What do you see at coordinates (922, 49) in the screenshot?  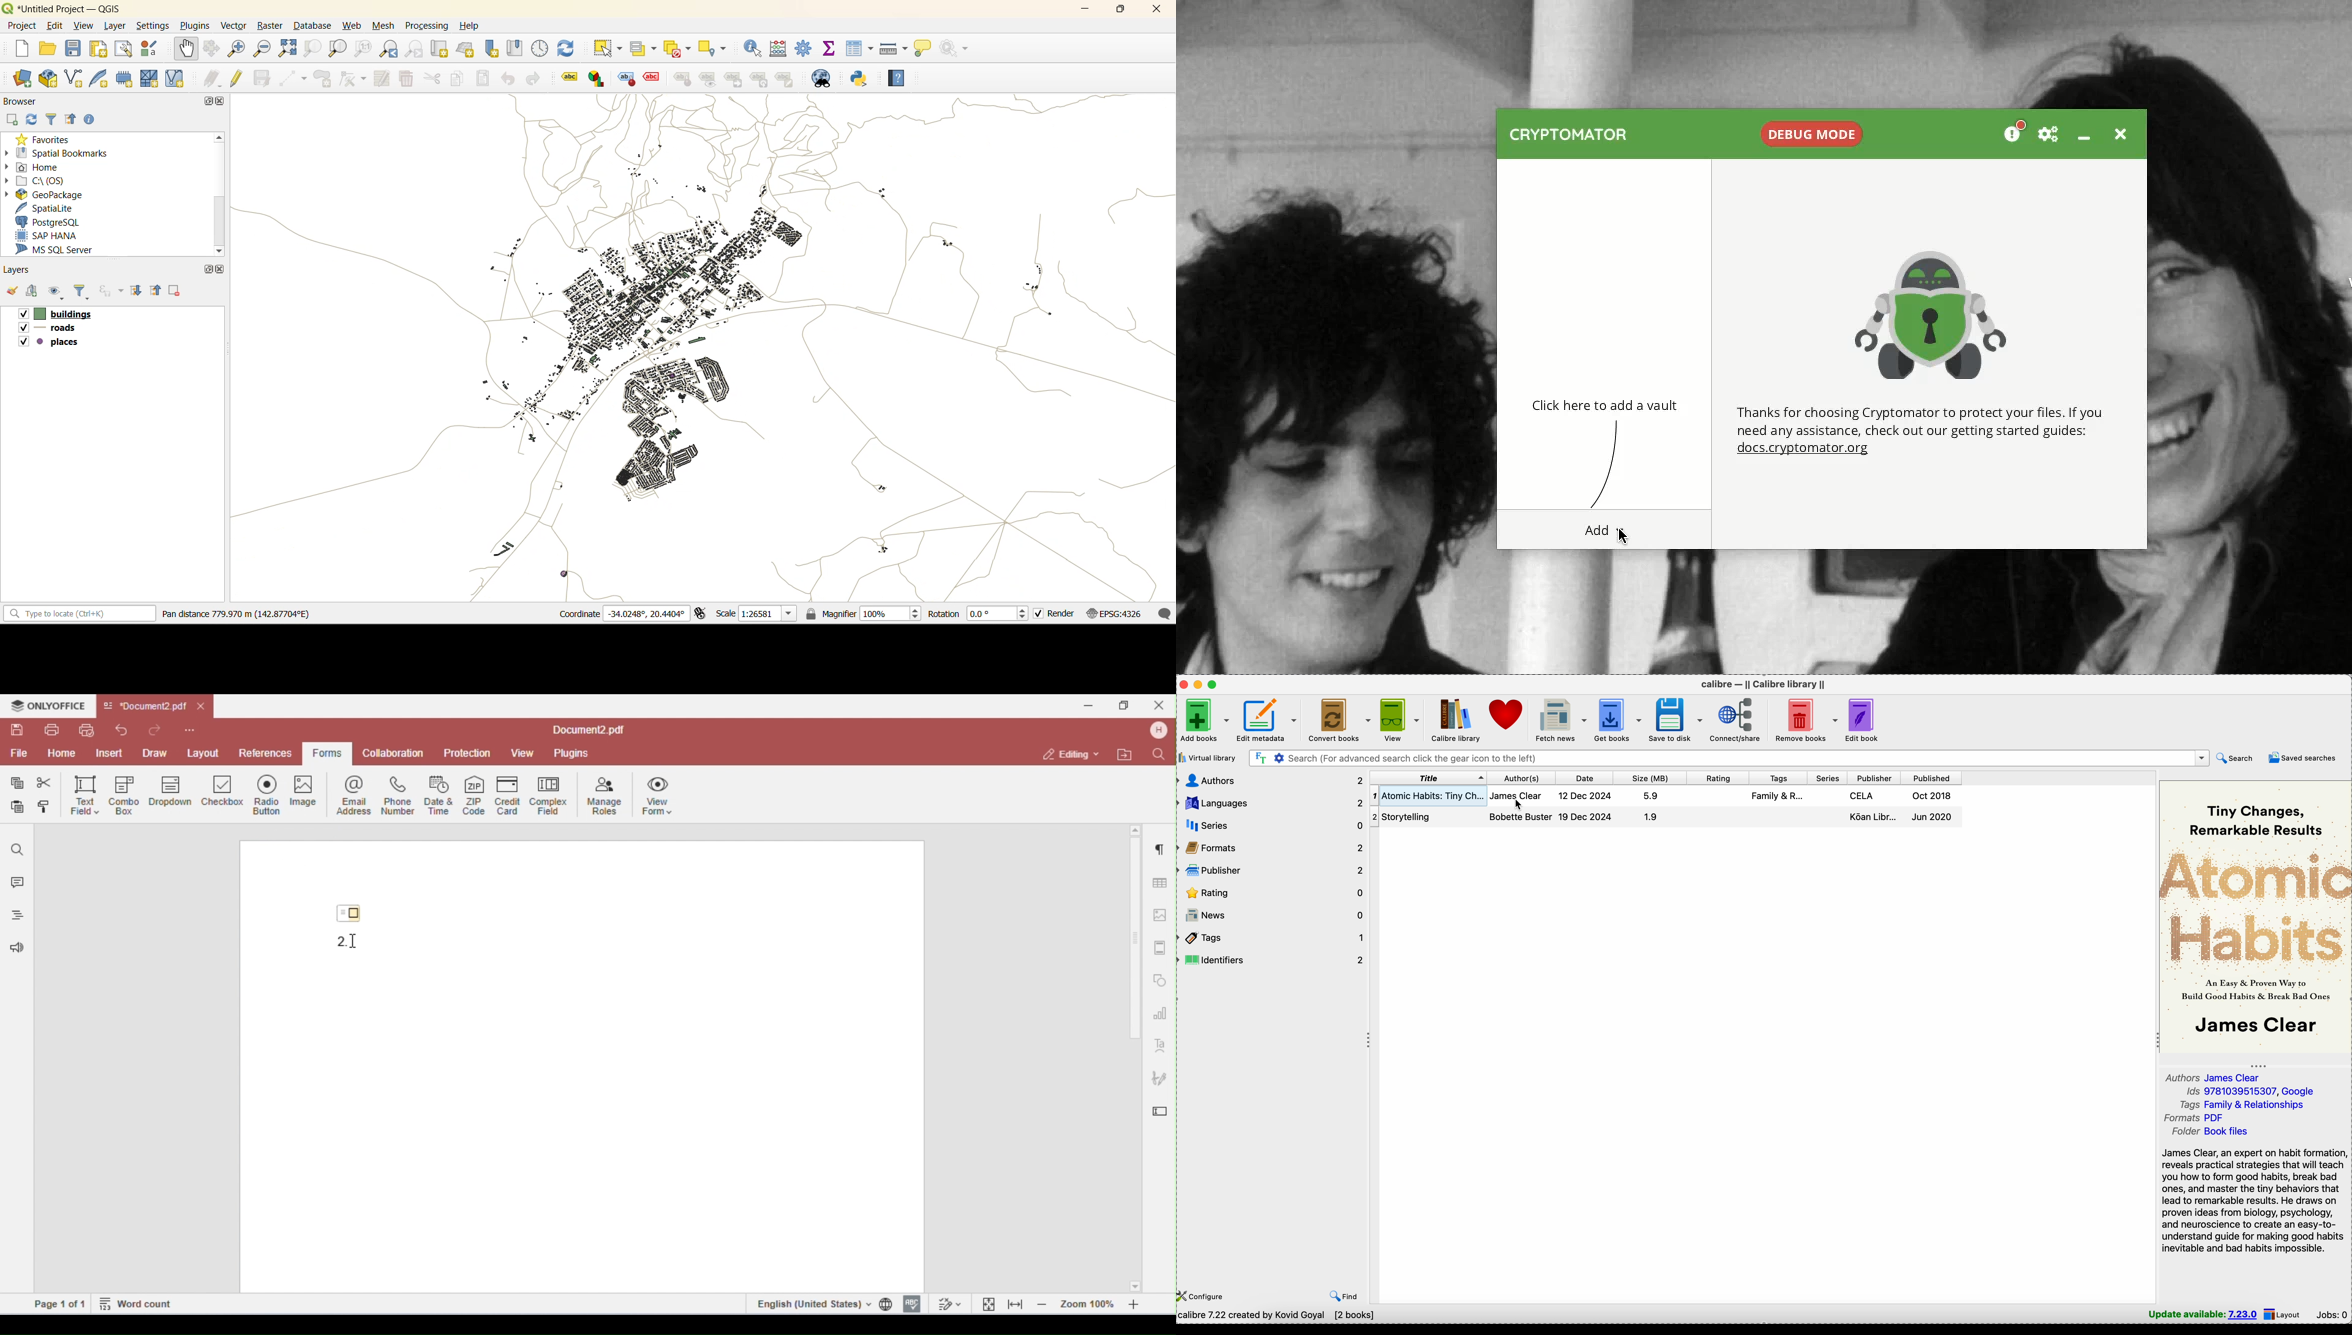 I see `show tips` at bounding box center [922, 49].